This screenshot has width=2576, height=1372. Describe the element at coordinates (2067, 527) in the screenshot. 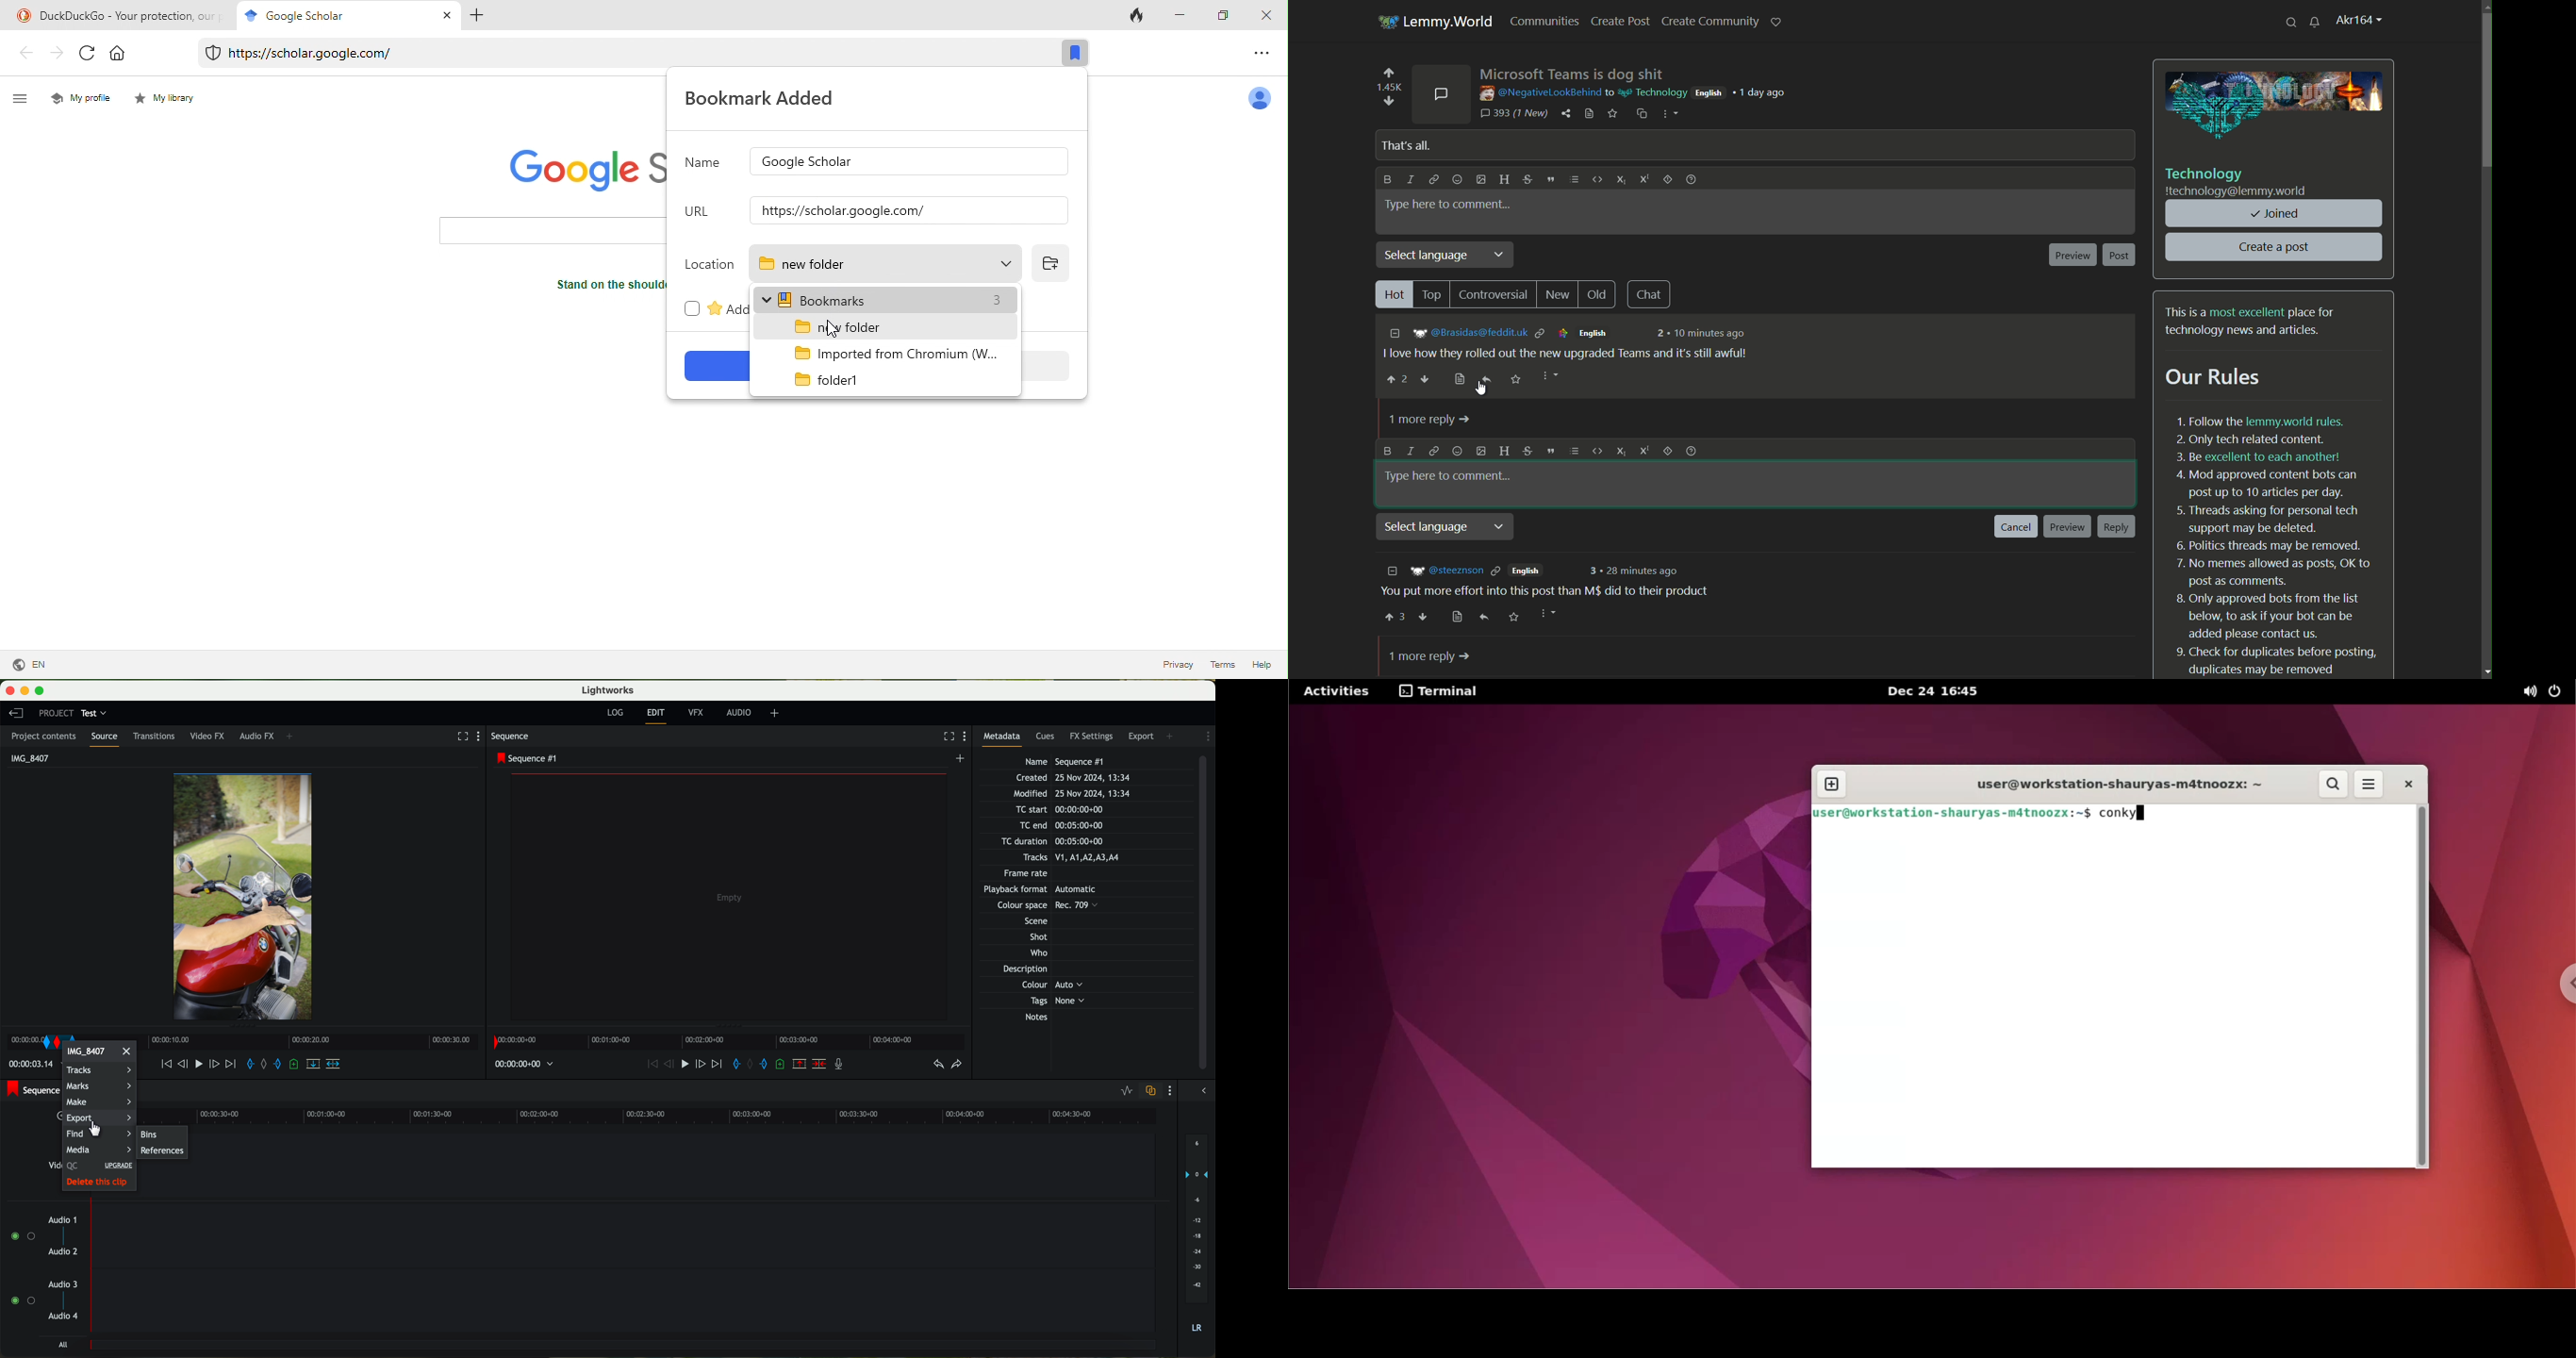

I see `preview` at that location.